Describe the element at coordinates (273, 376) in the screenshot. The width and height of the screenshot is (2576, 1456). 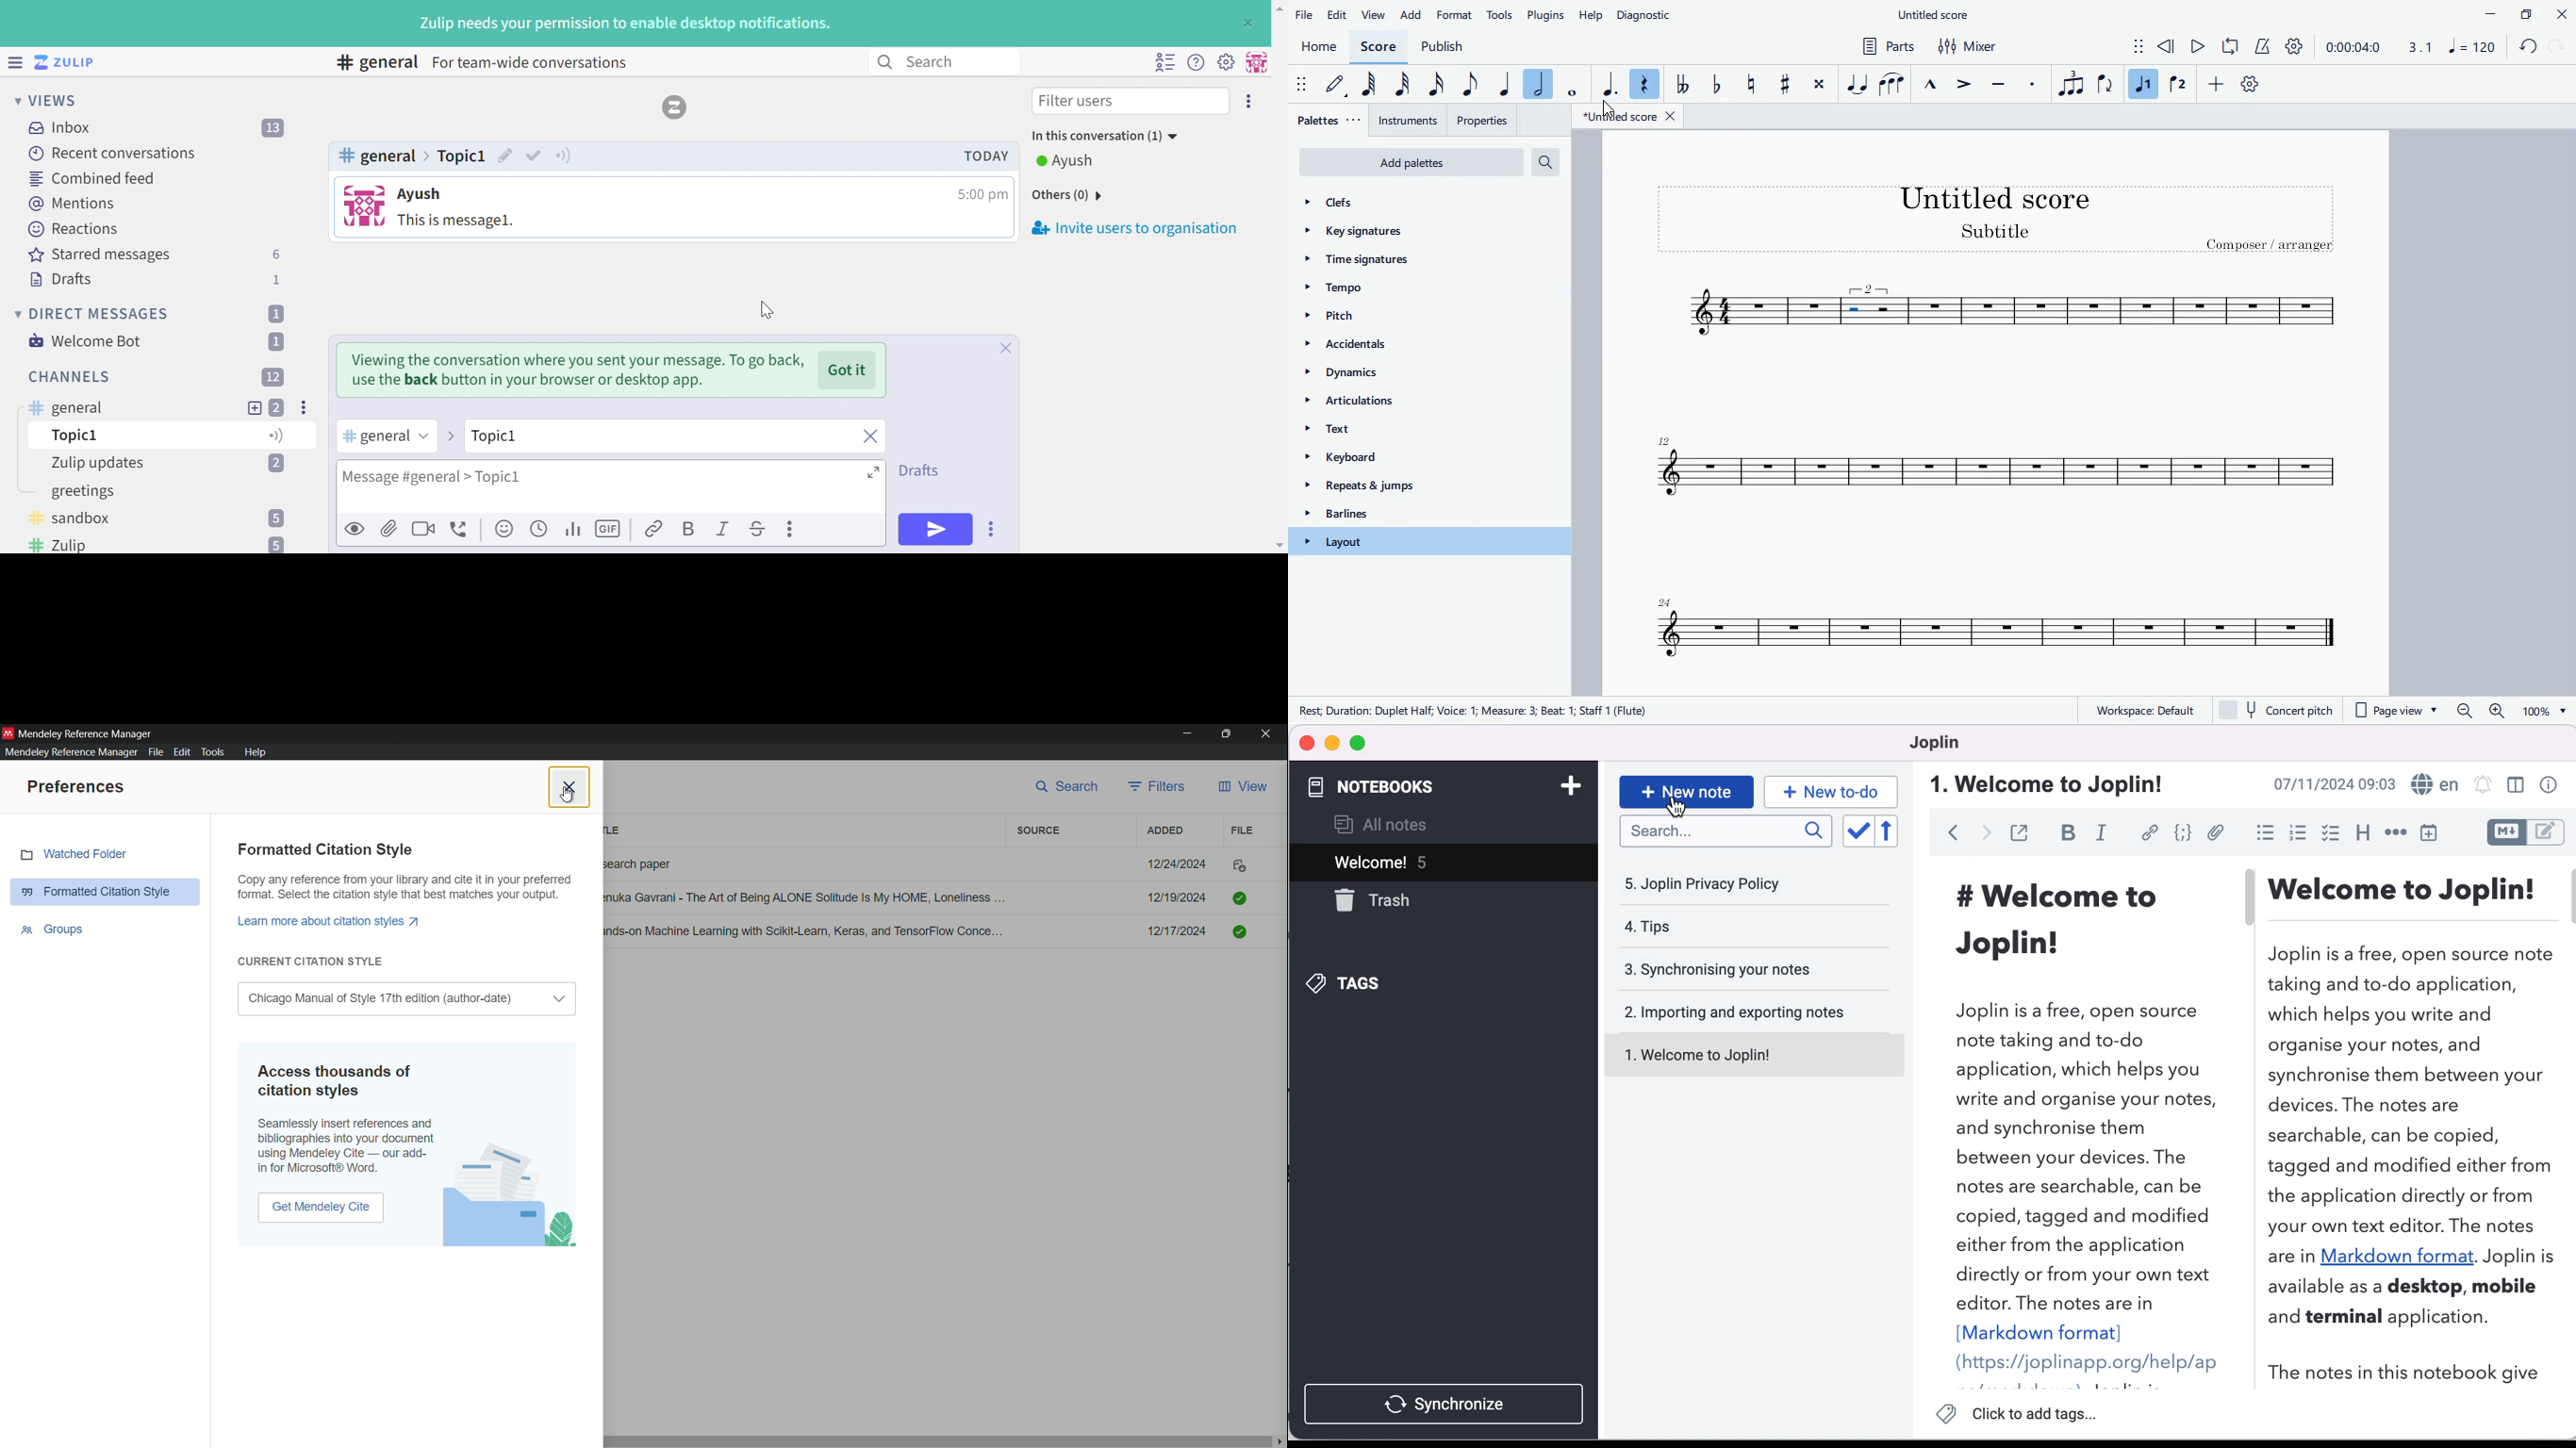
I see `12` at that location.